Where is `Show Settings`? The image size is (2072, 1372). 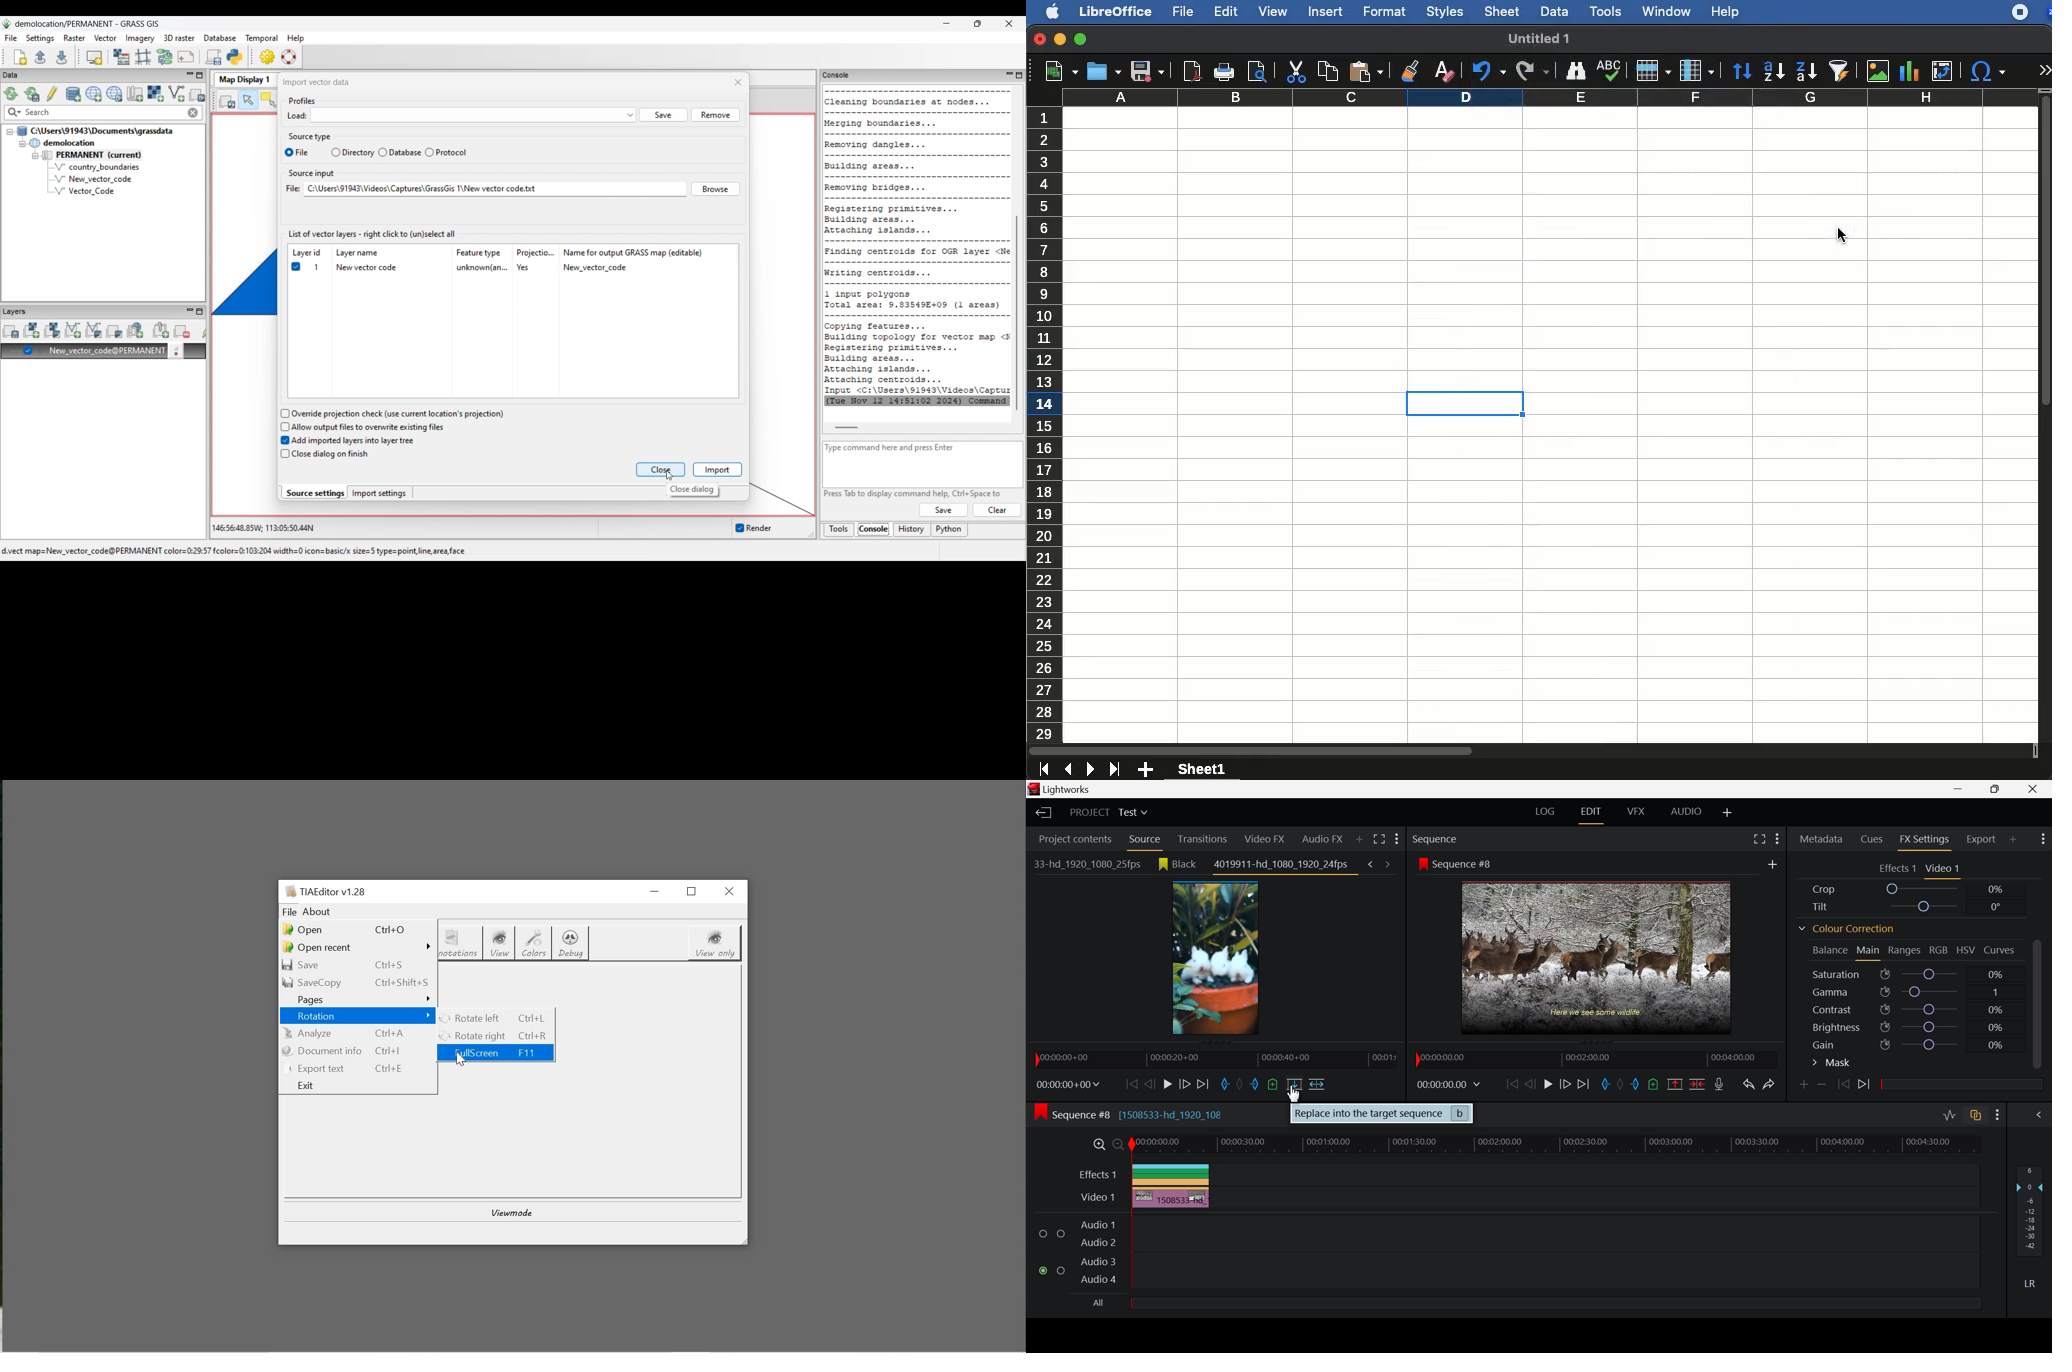
Show Settings is located at coordinates (1398, 840).